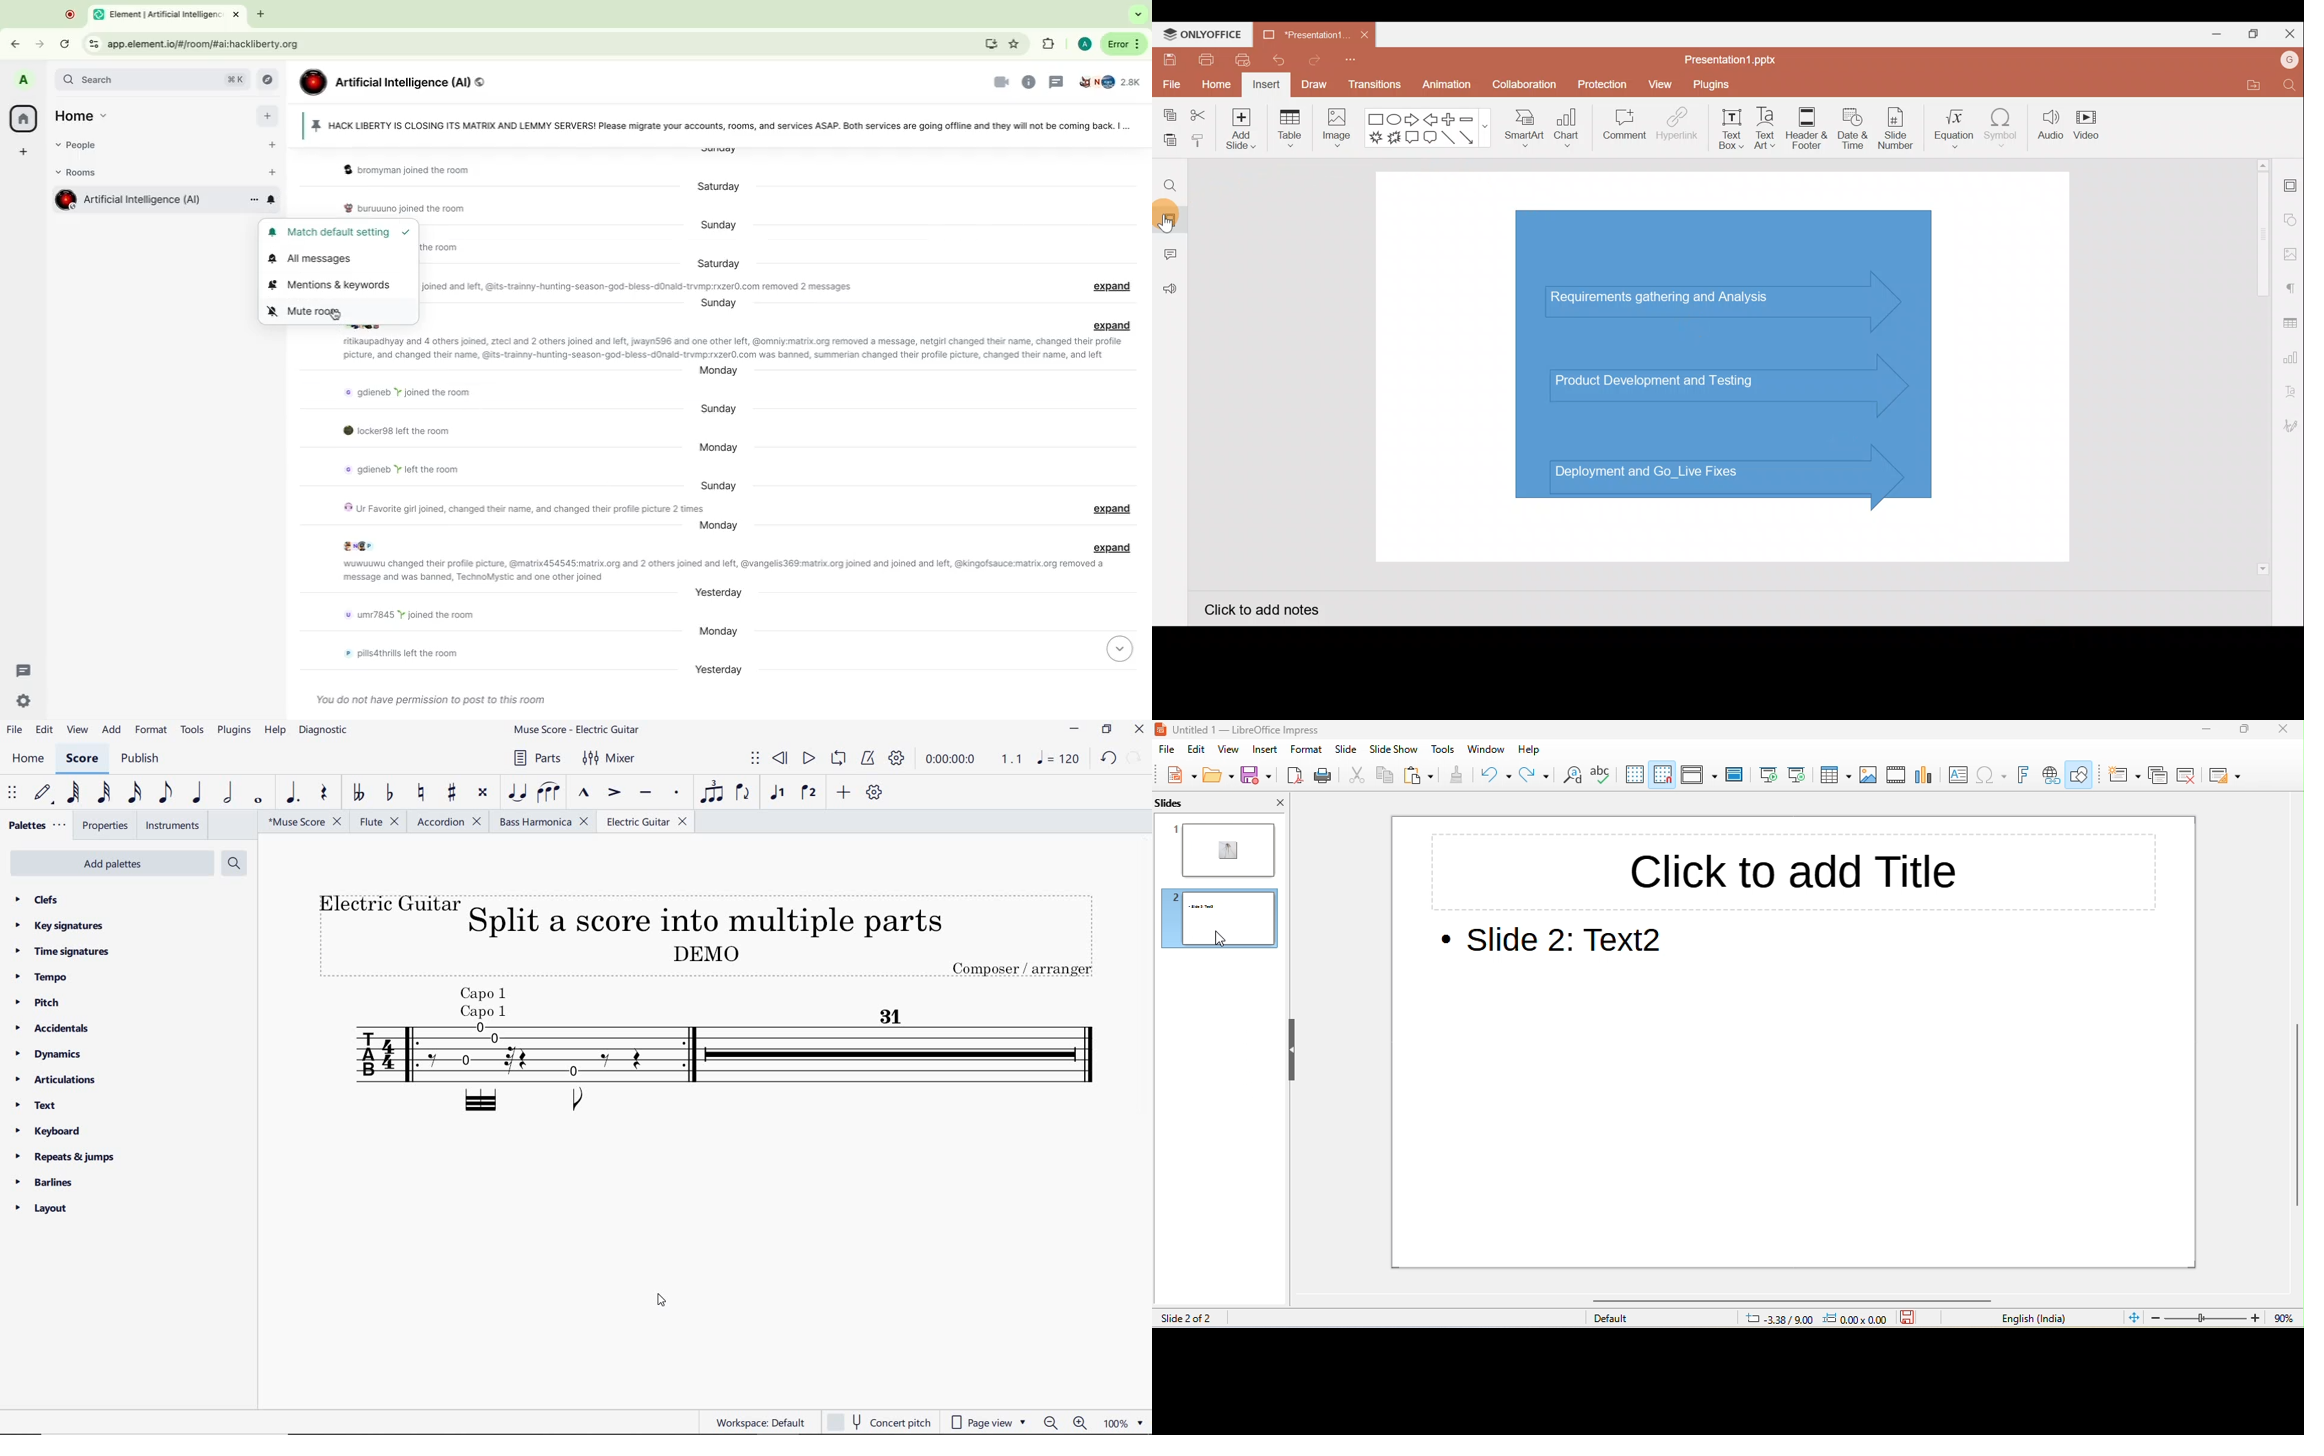 The image size is (2324, 1456). I want to click on Day, so click(719, 372).